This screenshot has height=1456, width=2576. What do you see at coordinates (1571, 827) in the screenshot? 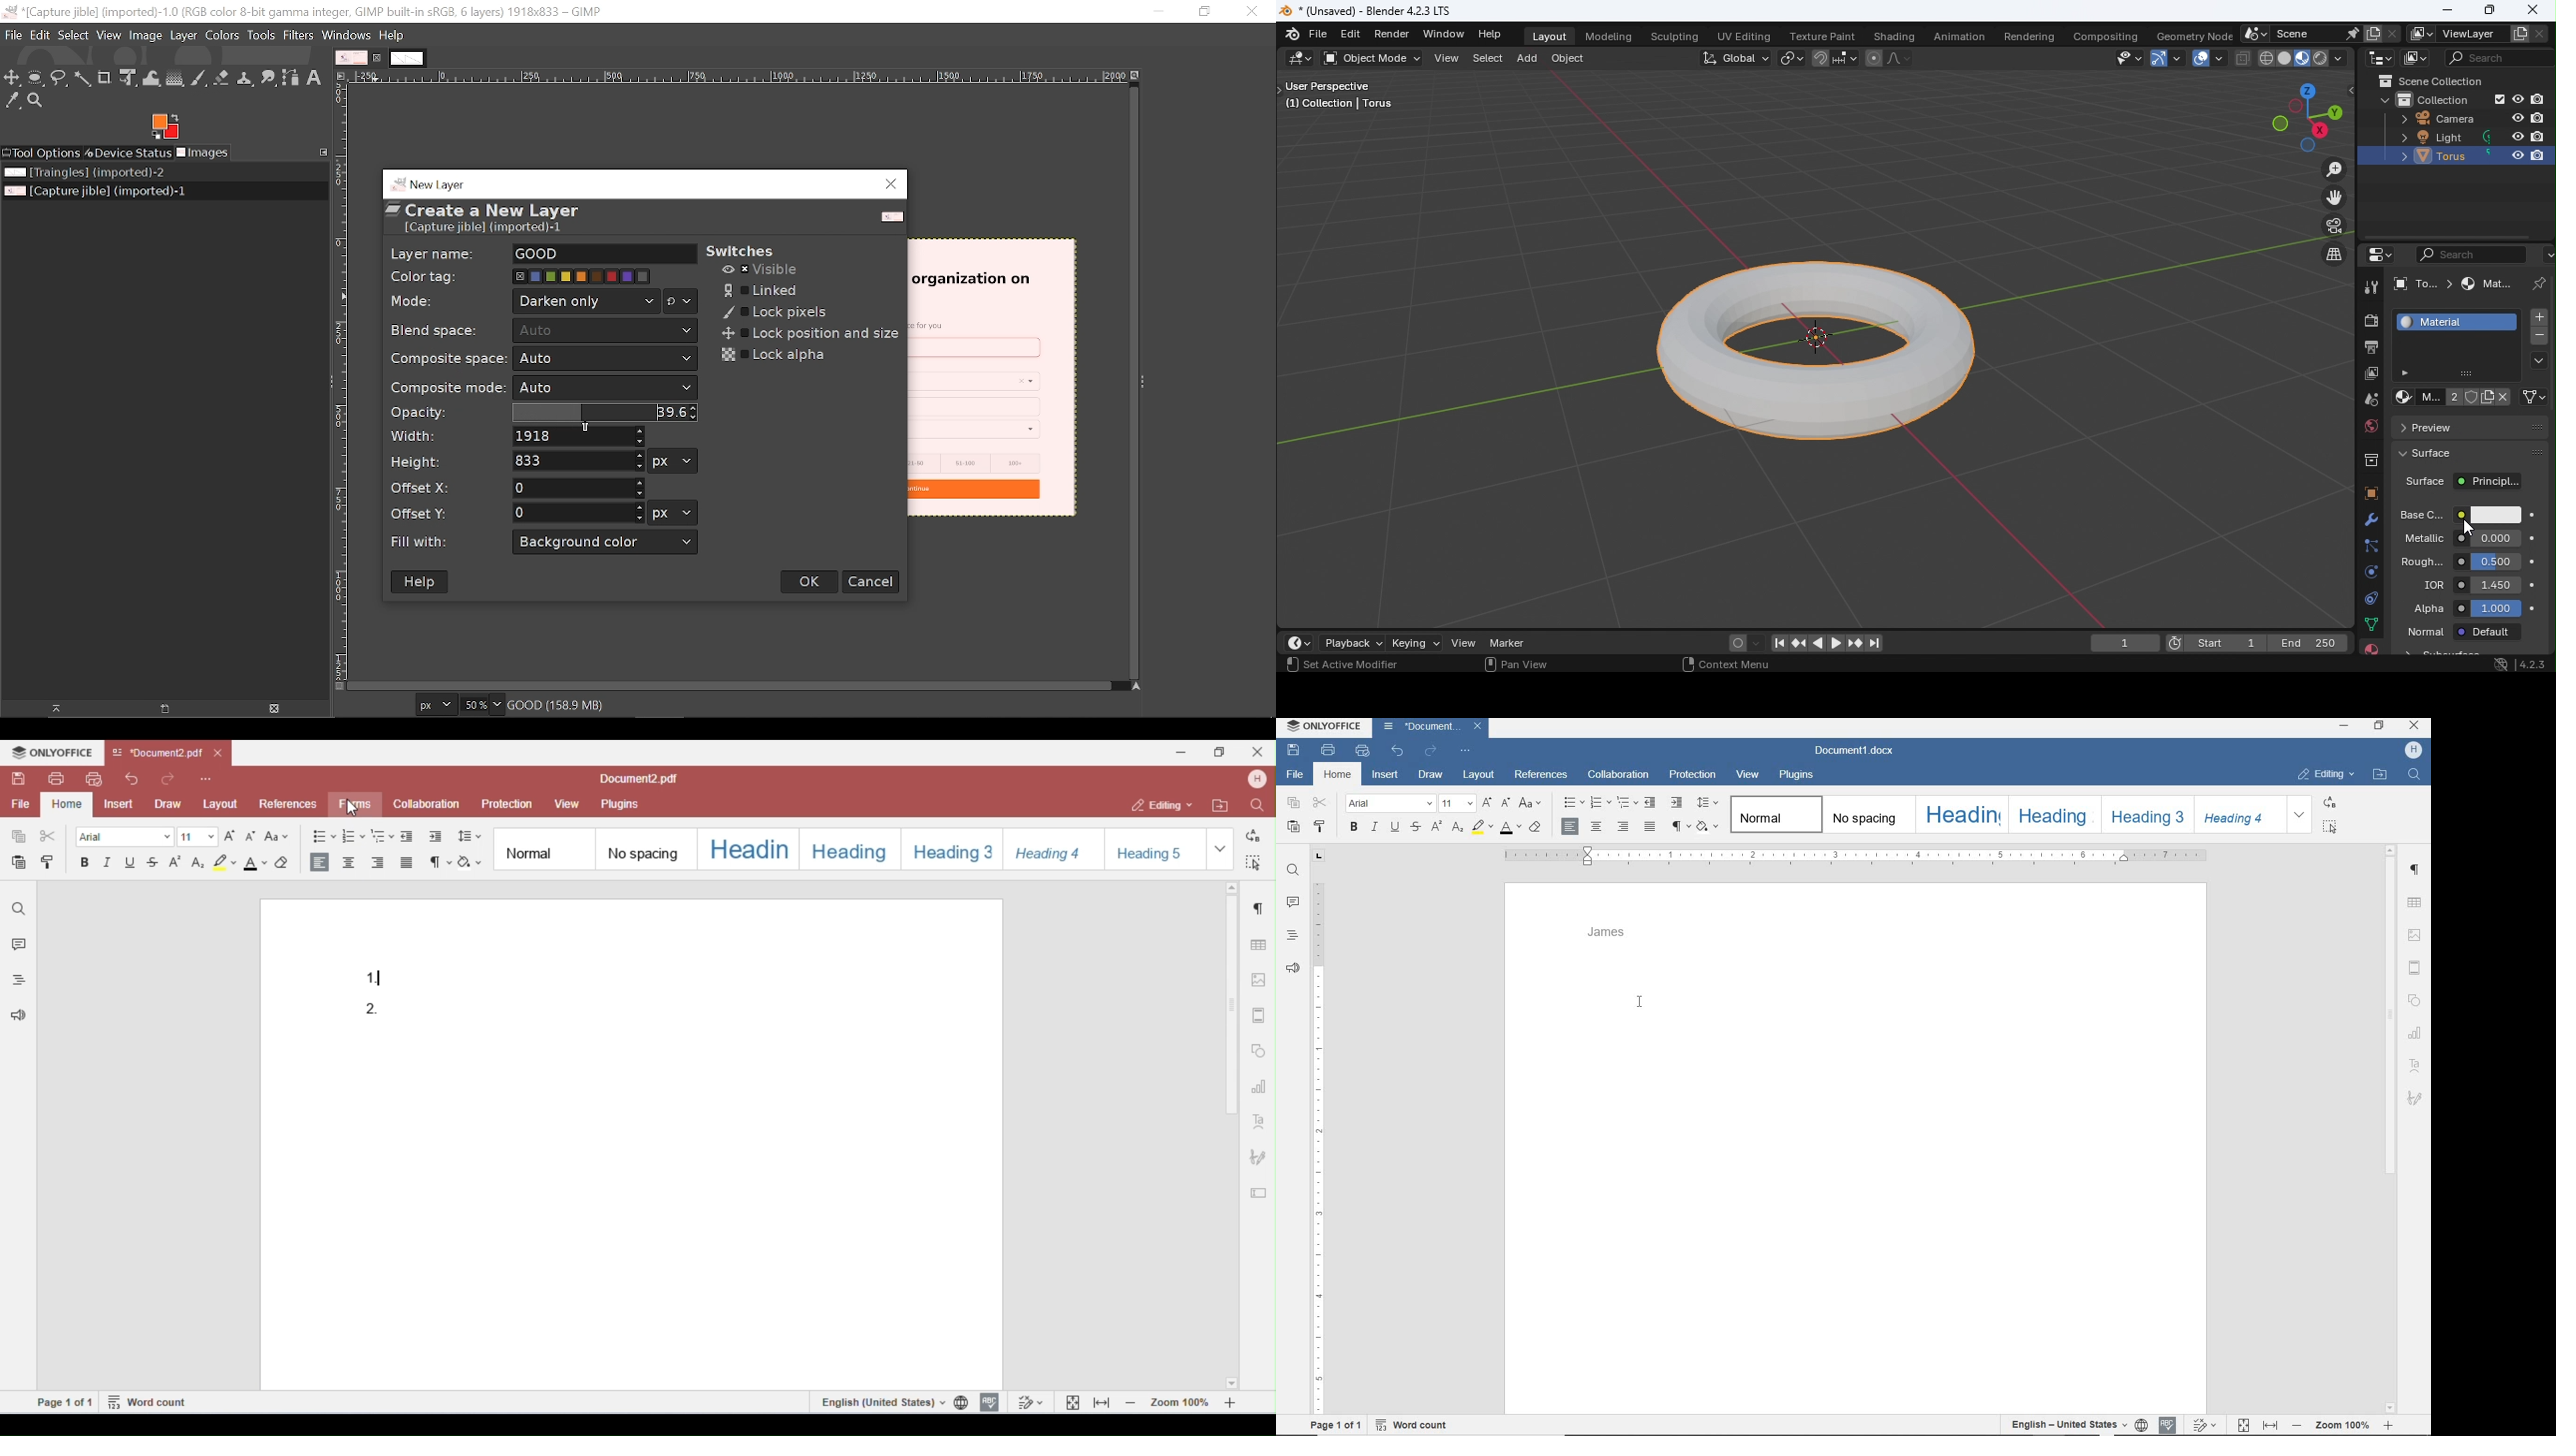
I see `align left` at bounding box center [1571, 827].